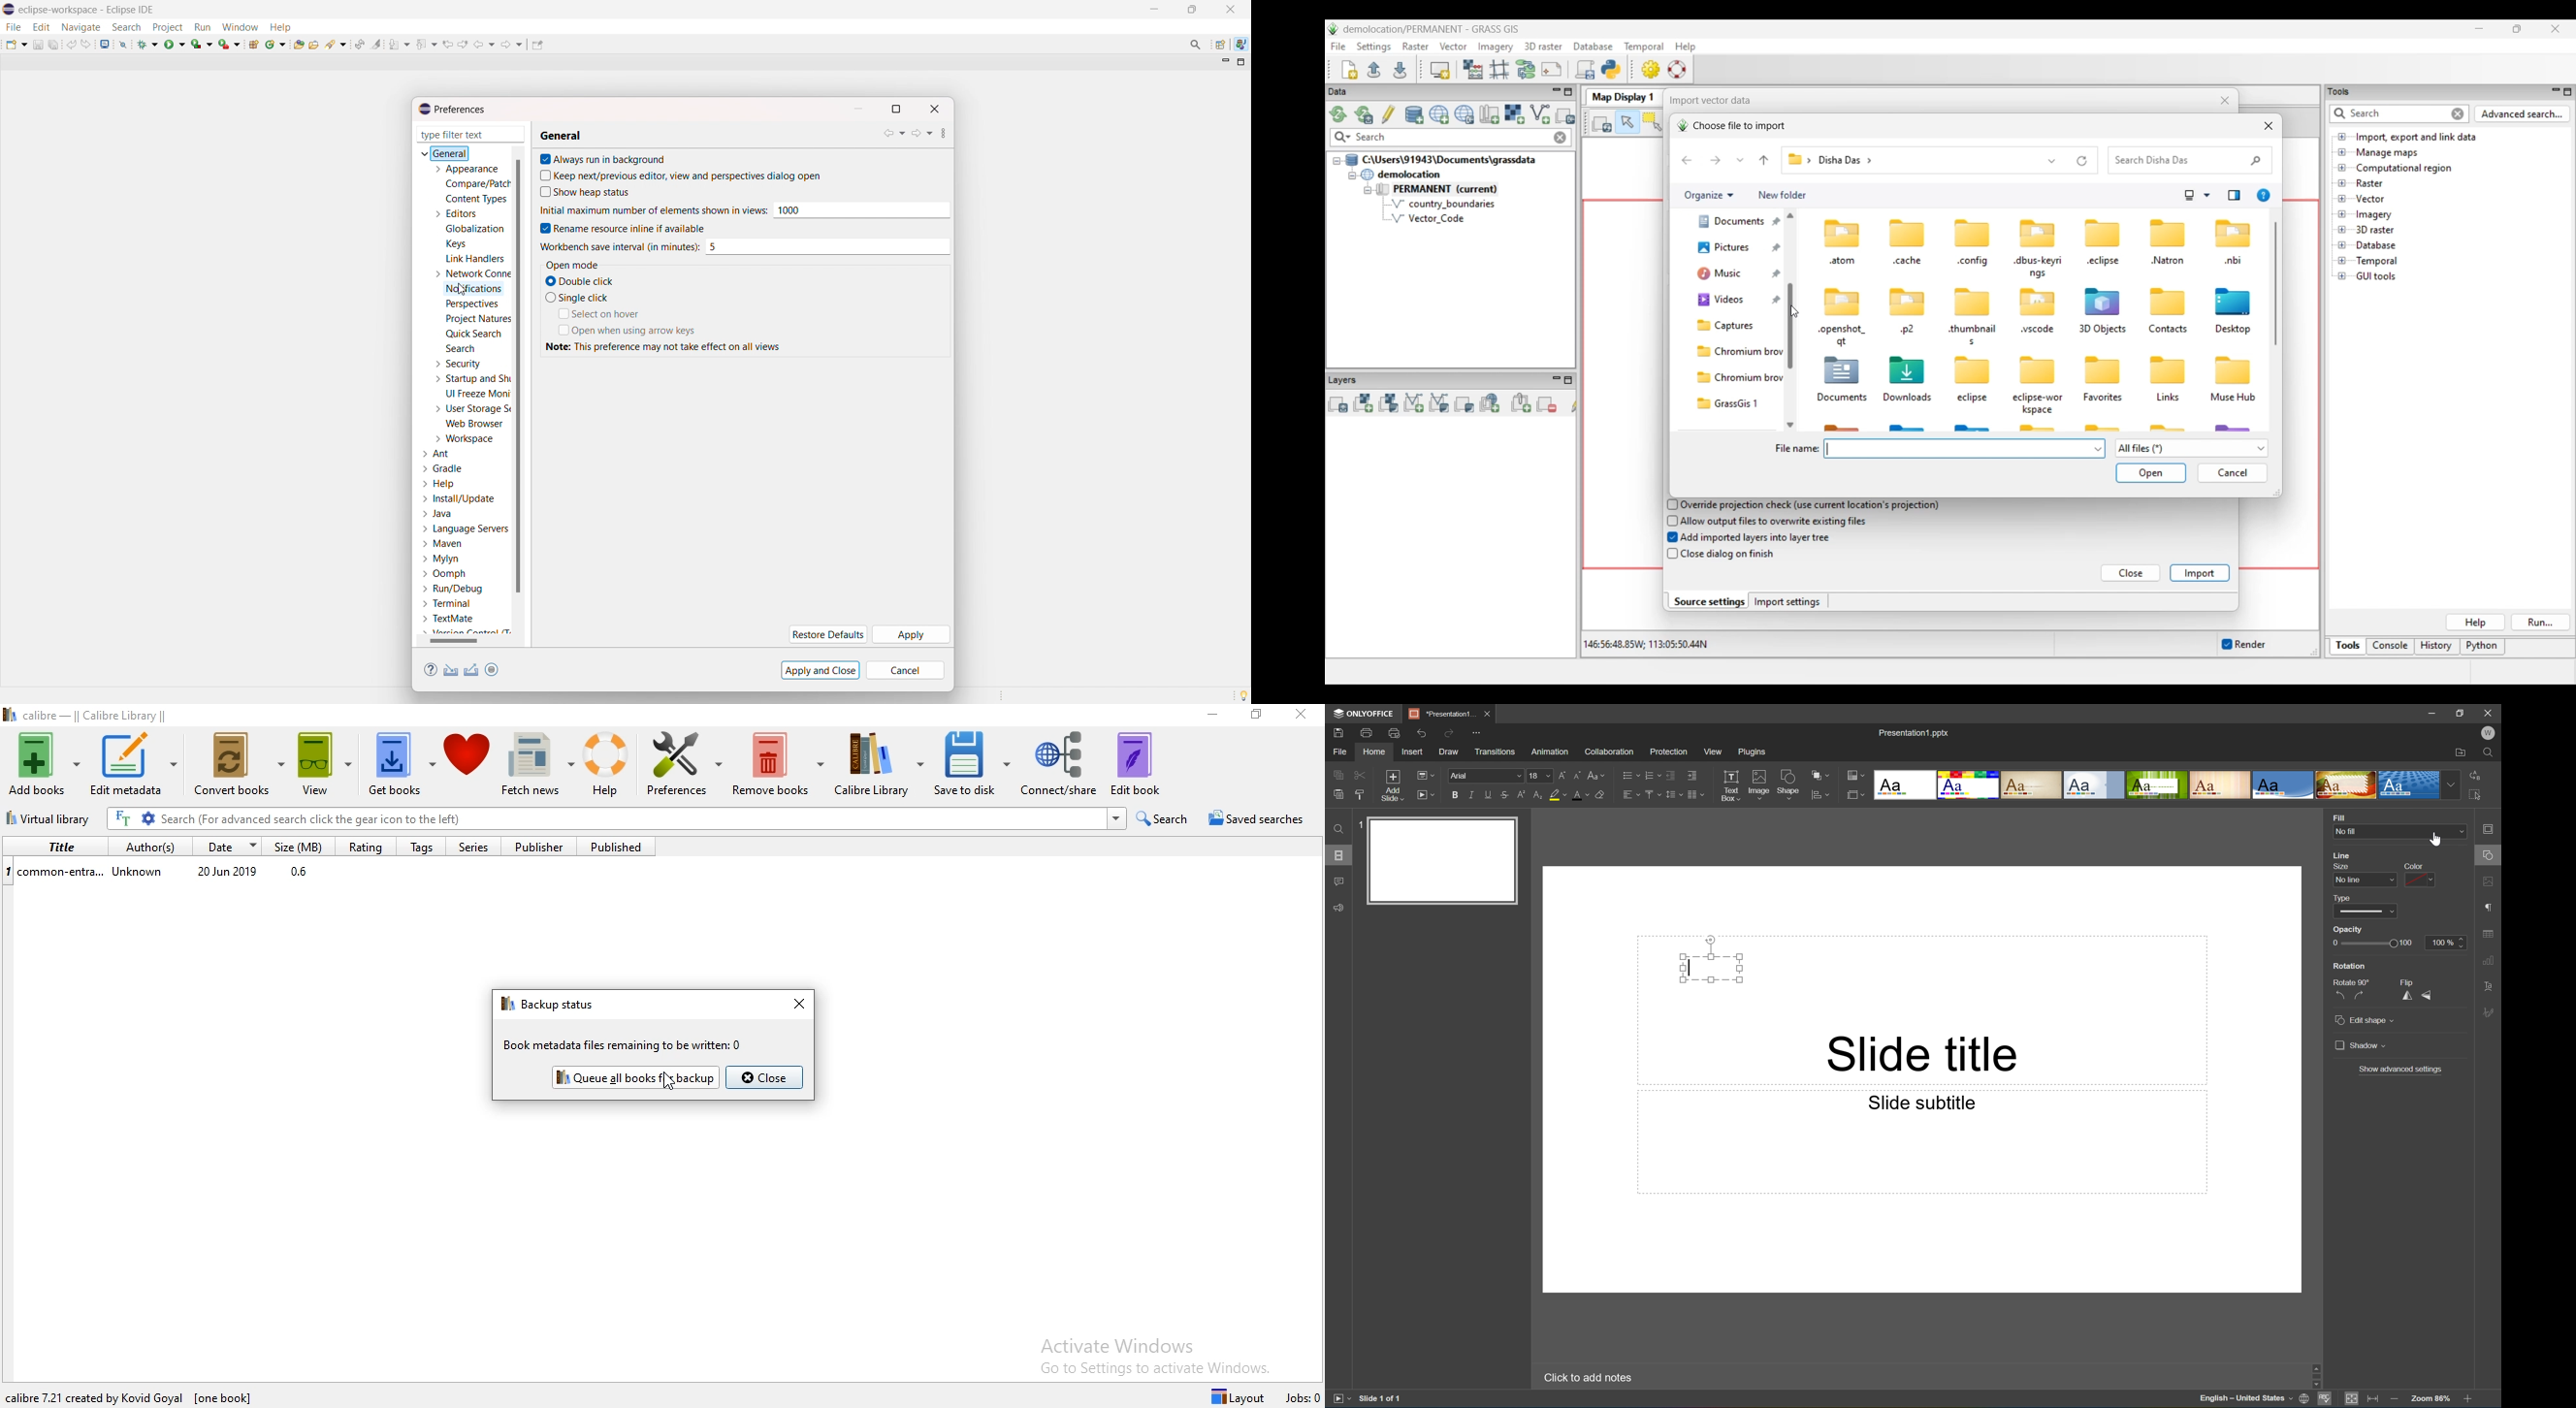 The width and height of the screenshot is (2576, 1428). What do you see at coordinates (1856, 776) in the screenshot?
I see `Change color theme` at bounding box center [1856, 776].